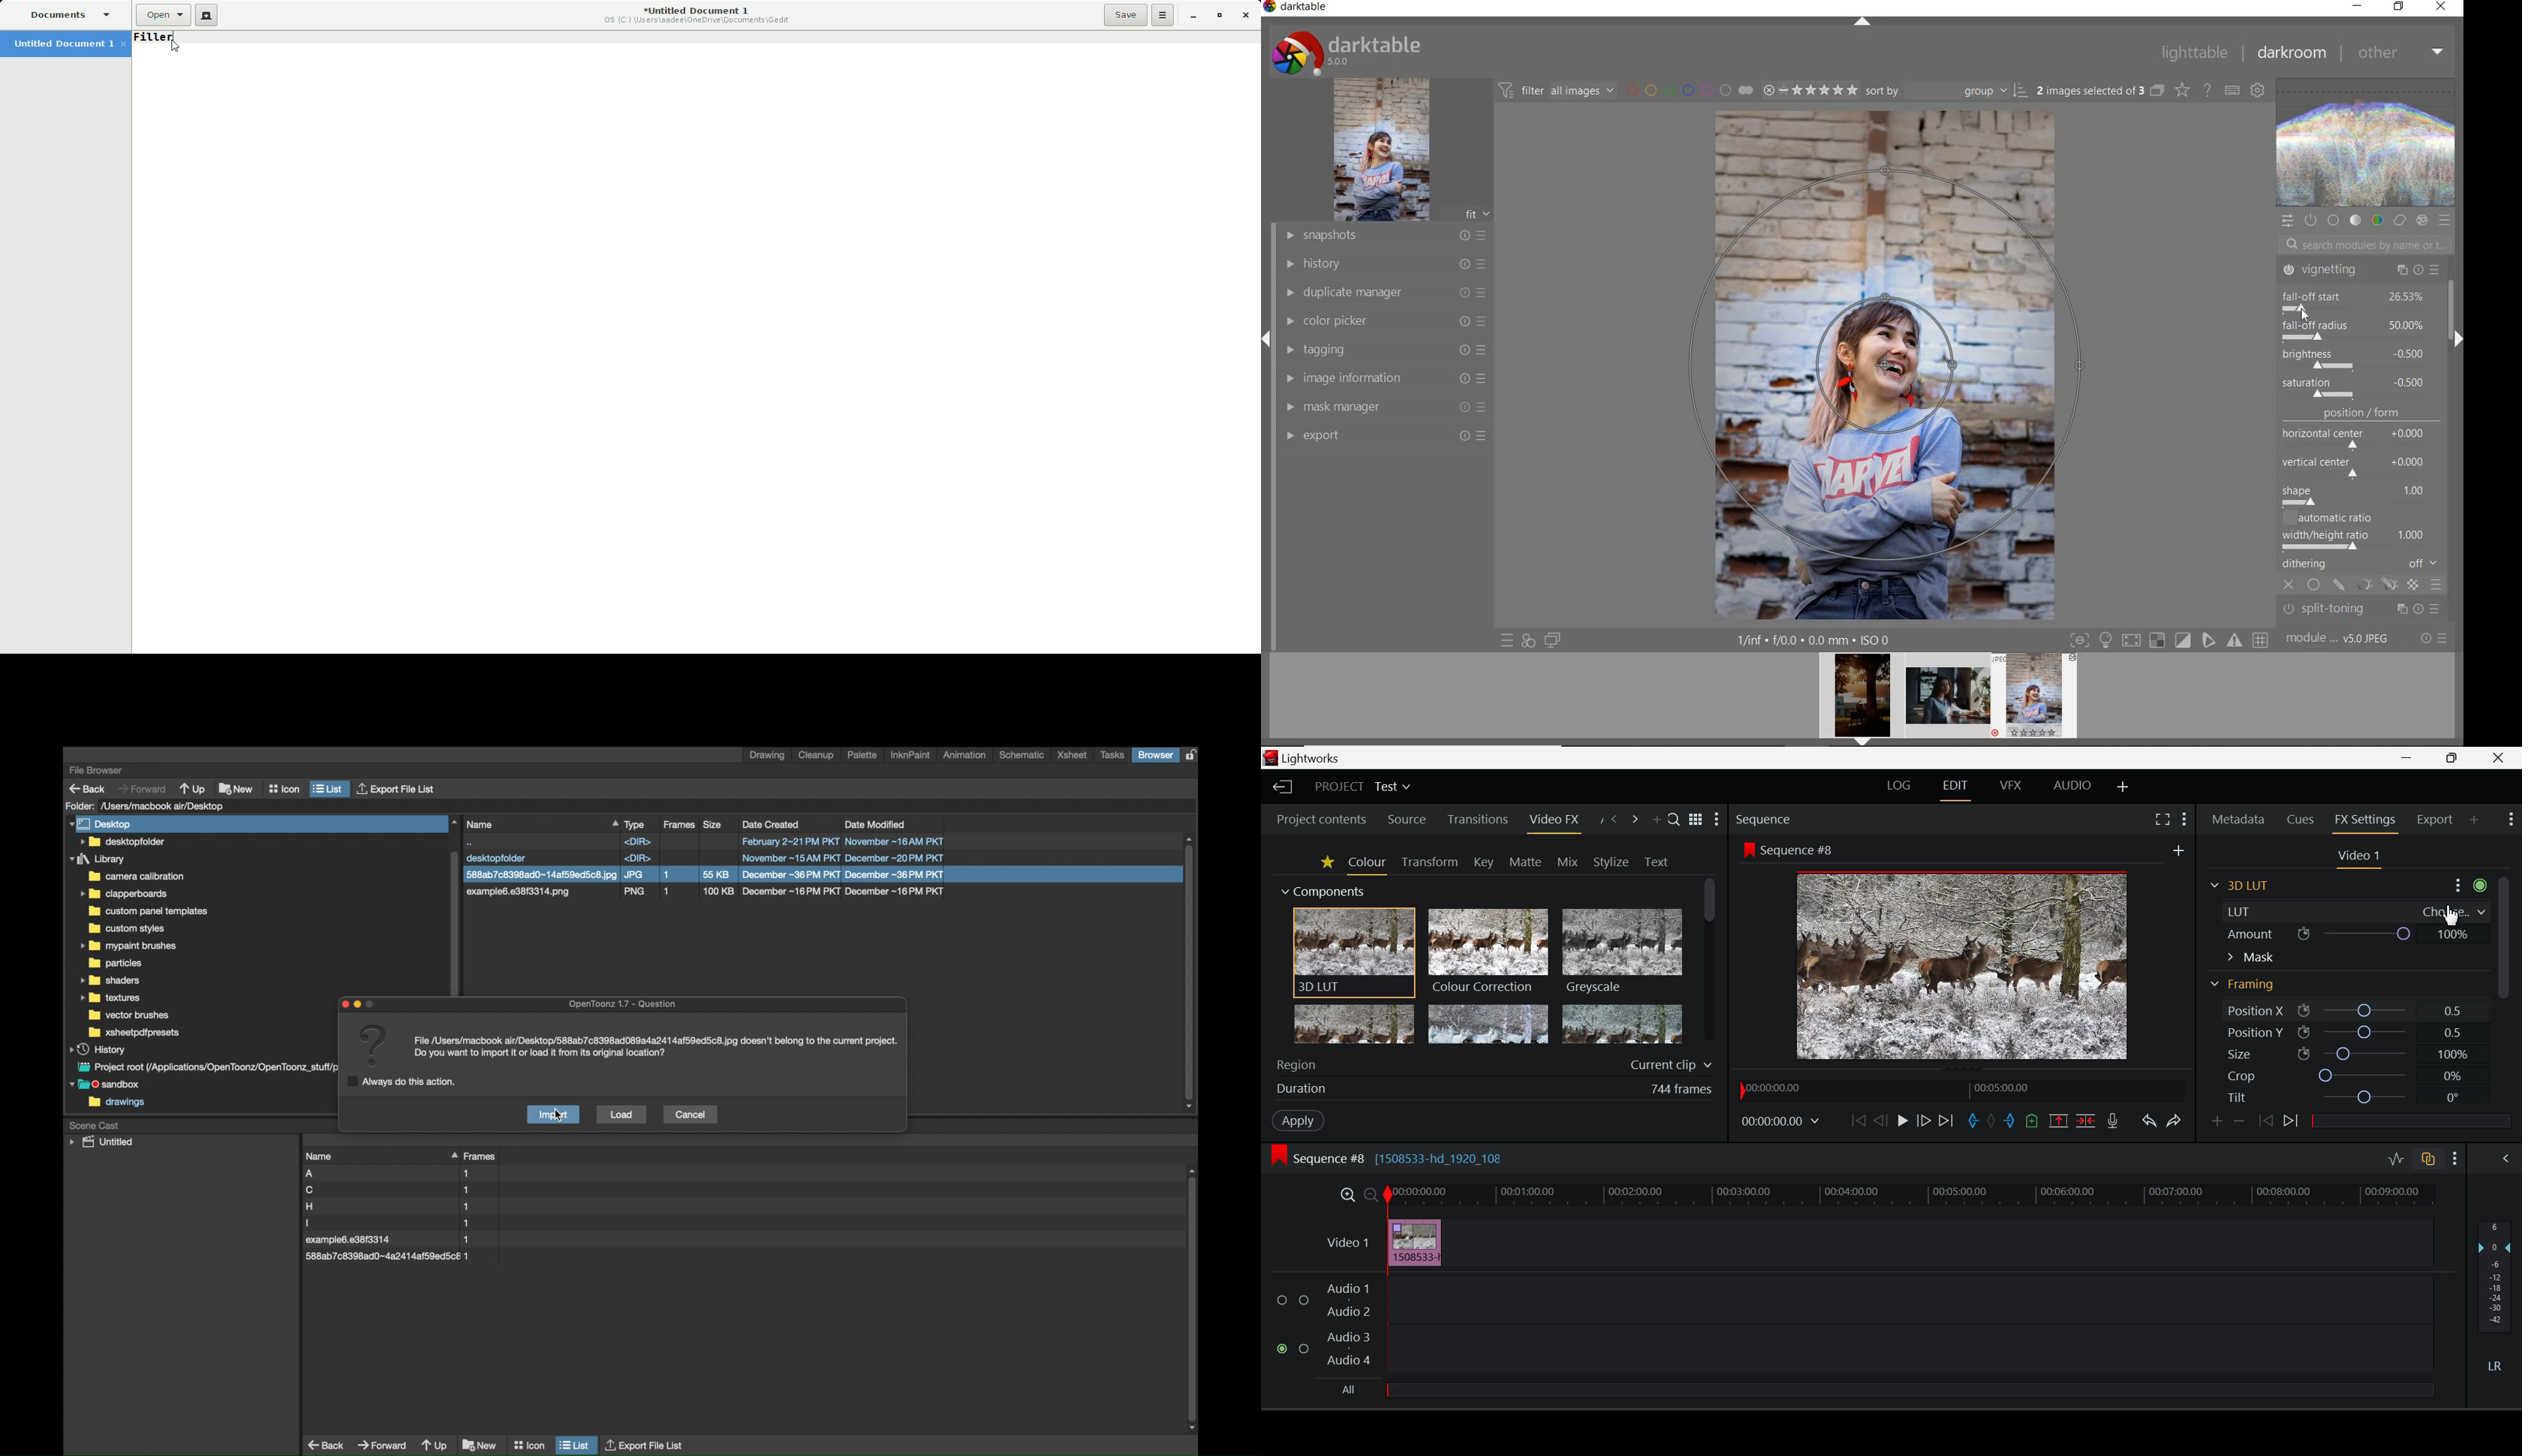  Describe the element at coordinates (328, 789) in the screenshot. I see `list` at that location.